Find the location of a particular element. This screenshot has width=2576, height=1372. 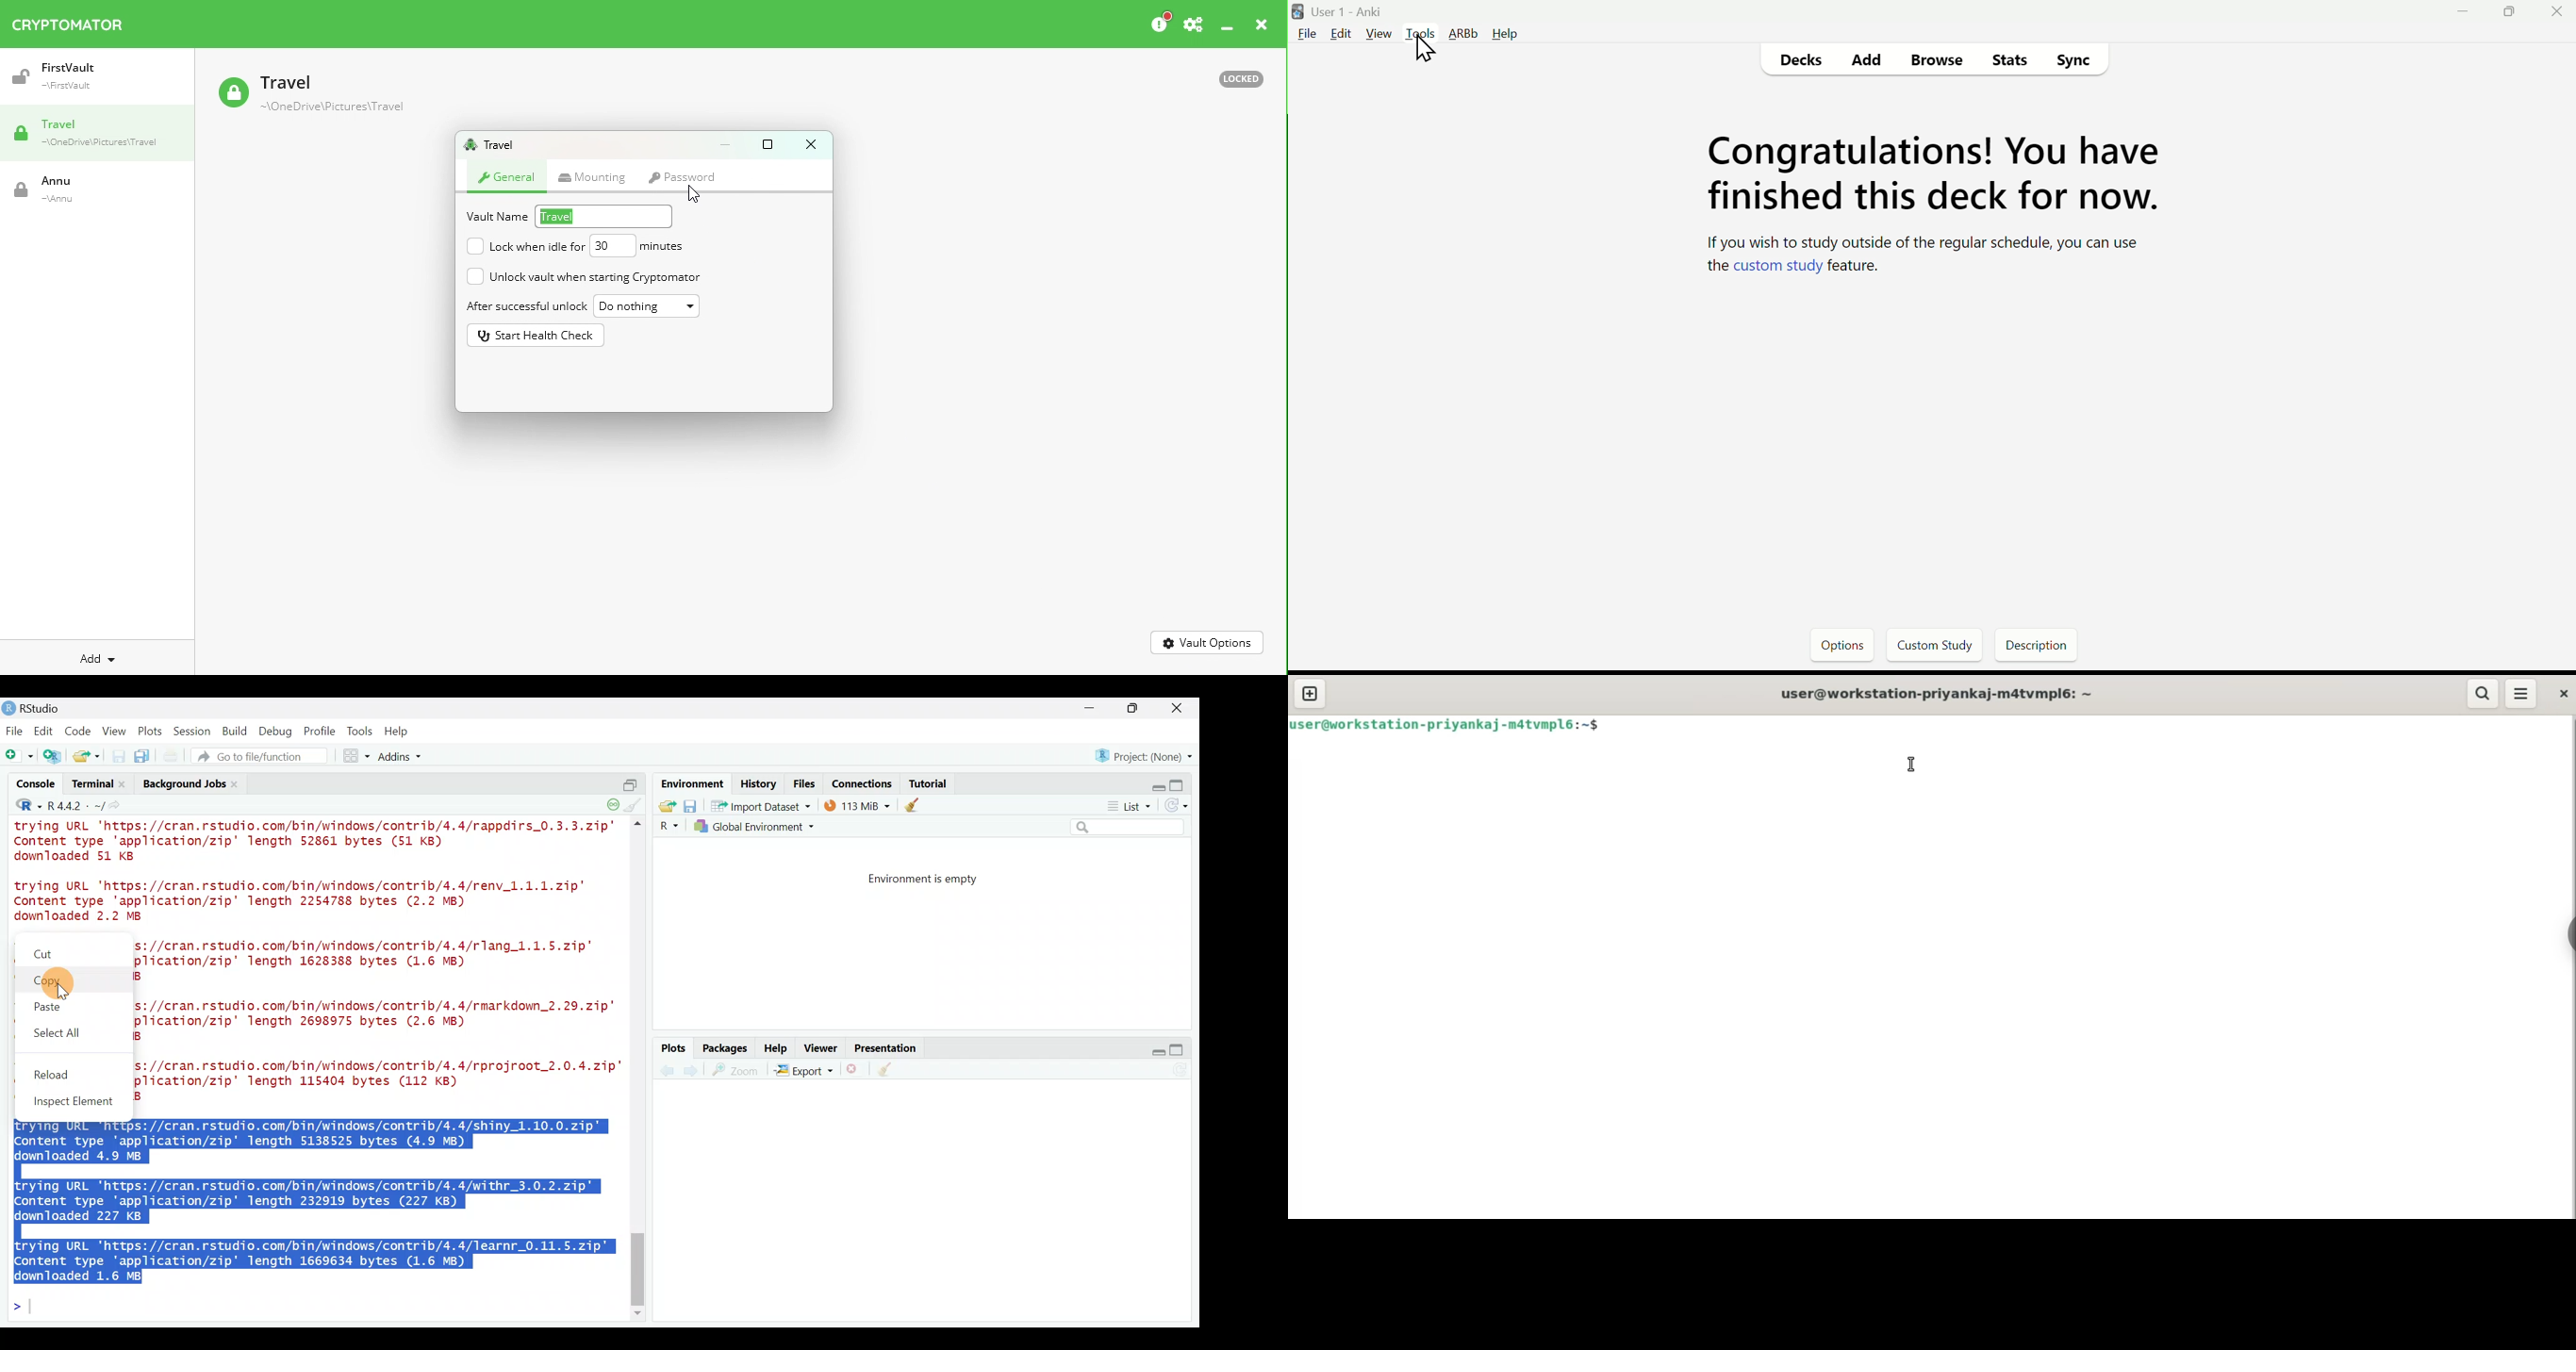

Build is located at coordinates (236, 731).